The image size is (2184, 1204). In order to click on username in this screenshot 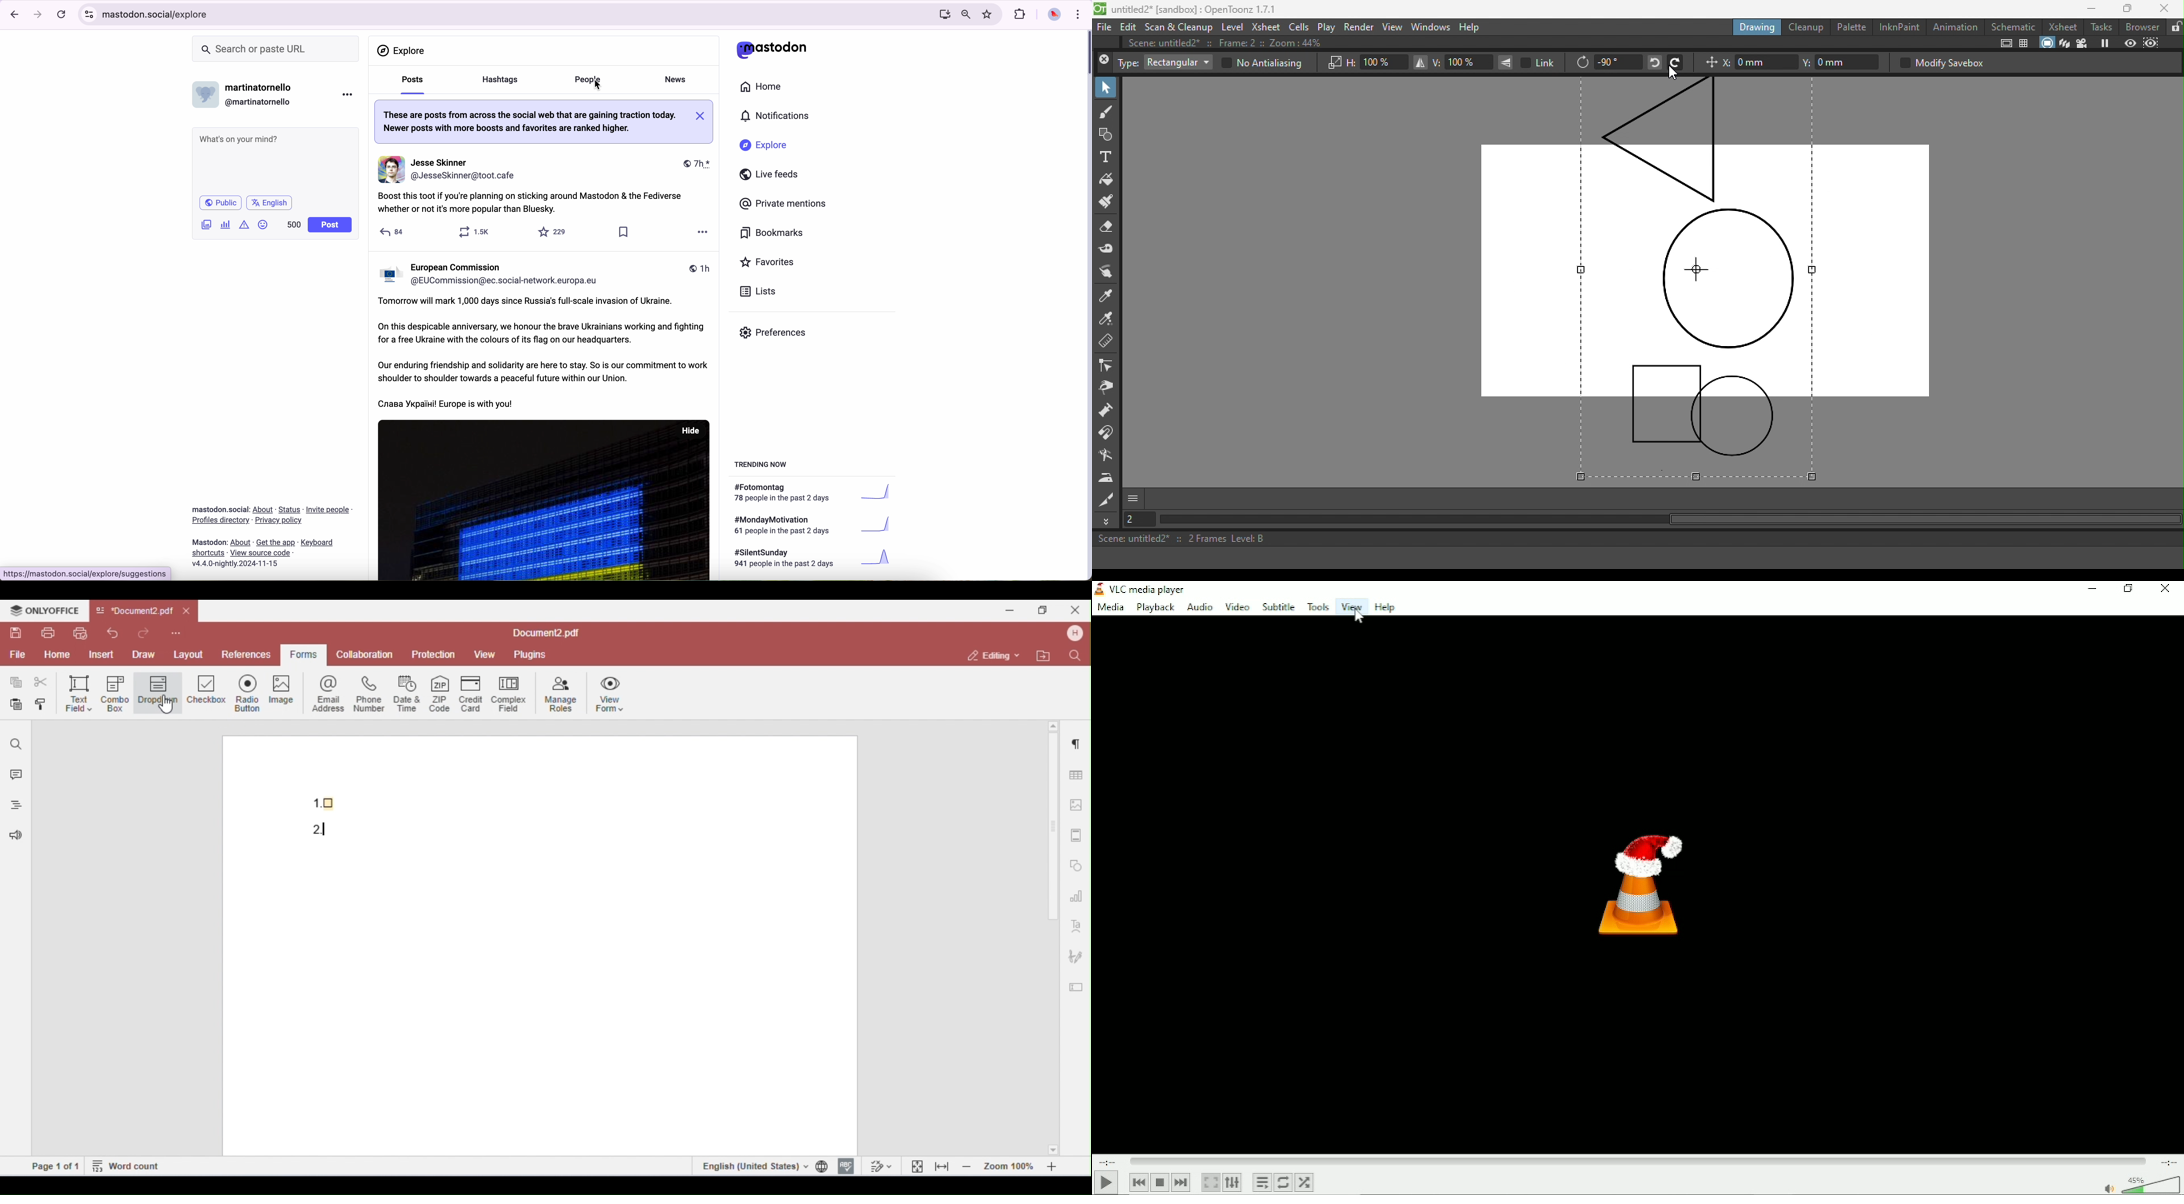, I will do `click(493, 273)`.